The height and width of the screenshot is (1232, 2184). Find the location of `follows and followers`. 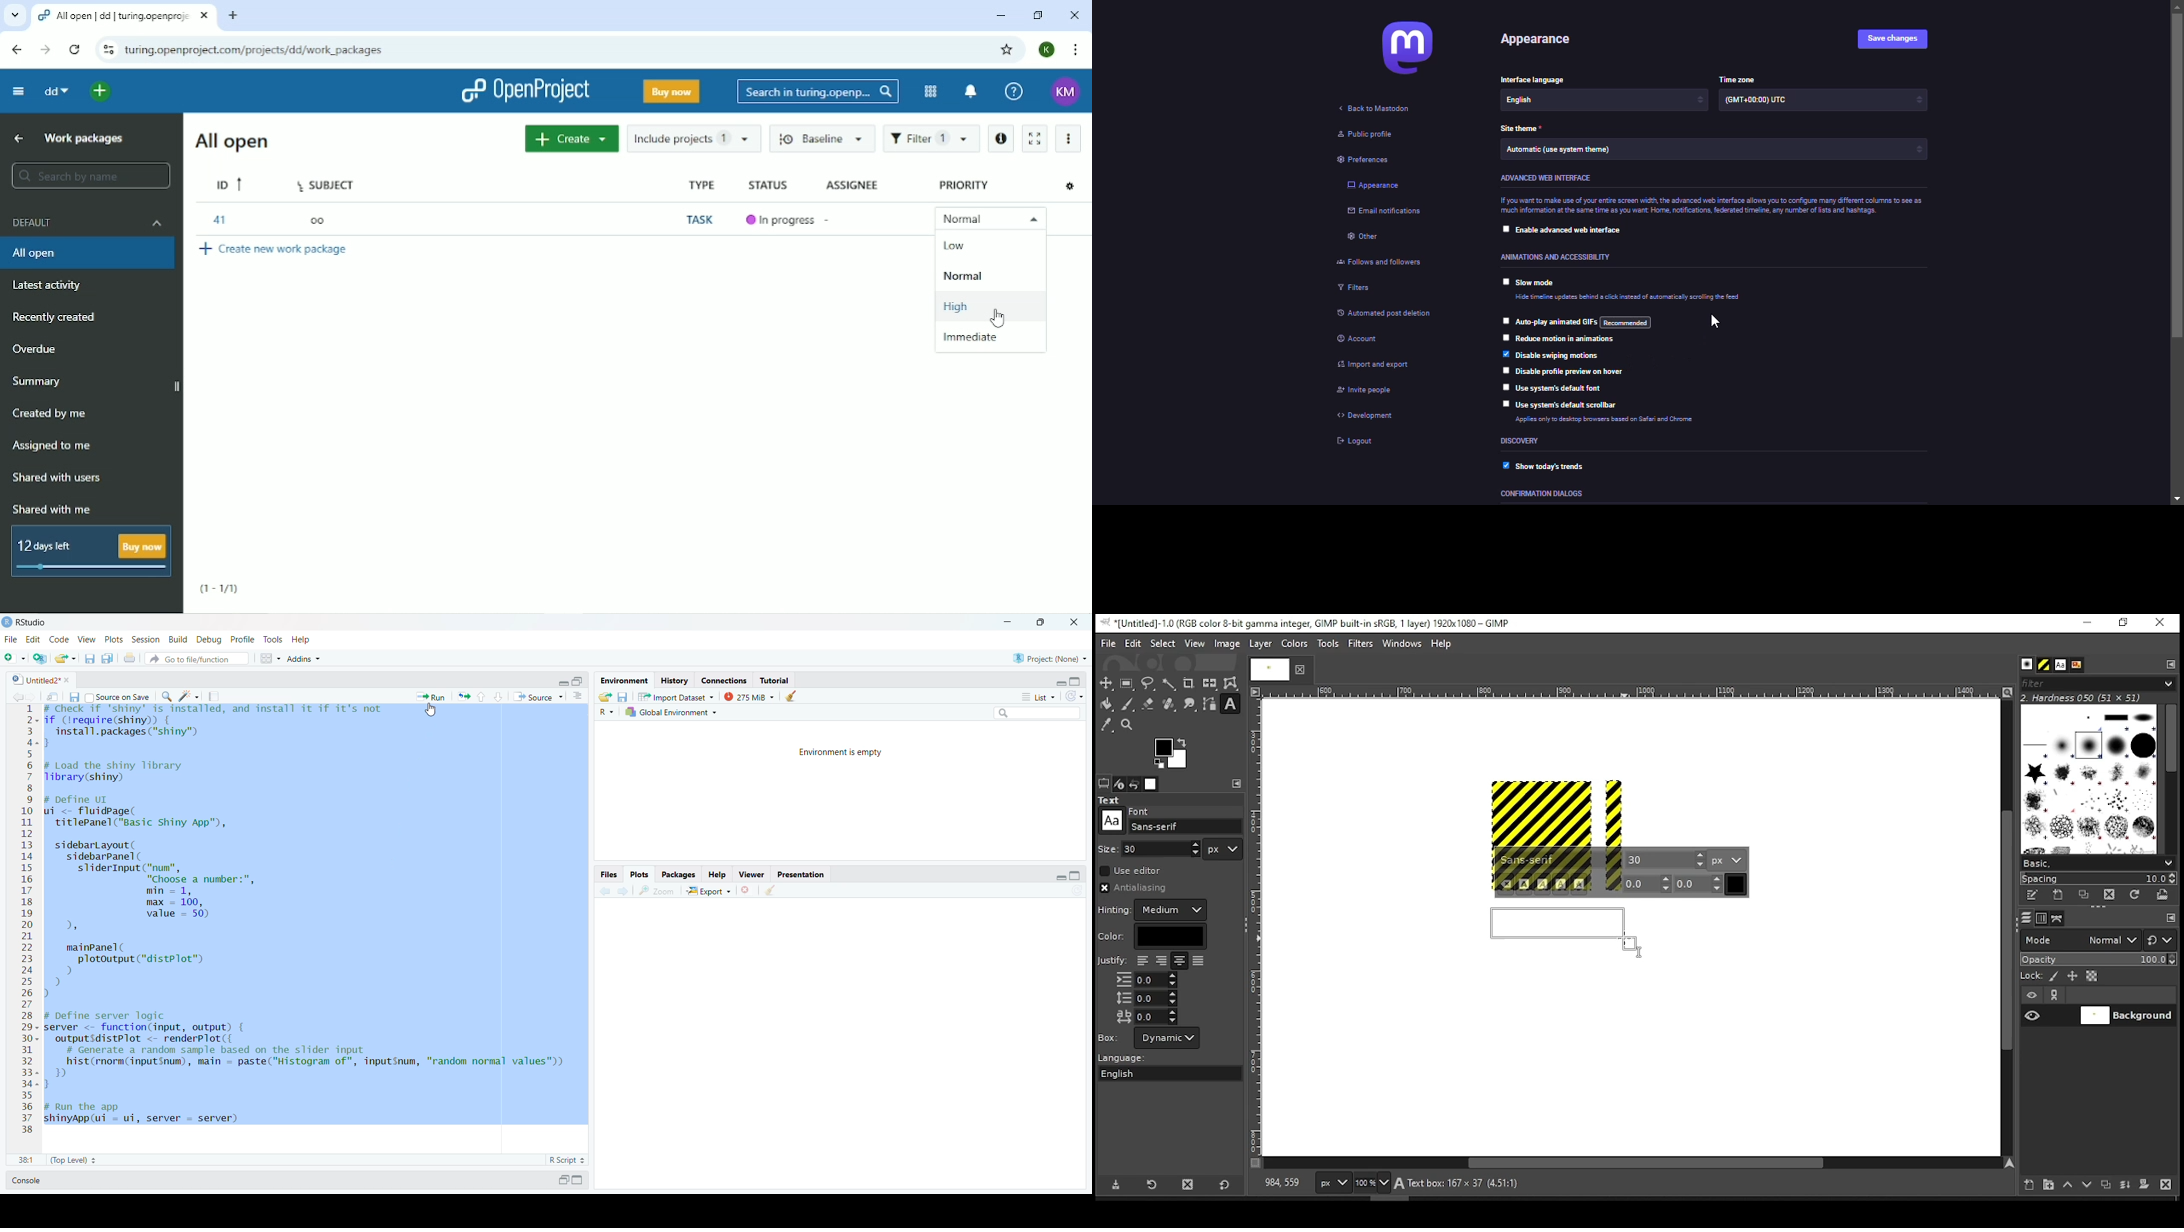

follows and followers is located at coordinates (1371, 263).